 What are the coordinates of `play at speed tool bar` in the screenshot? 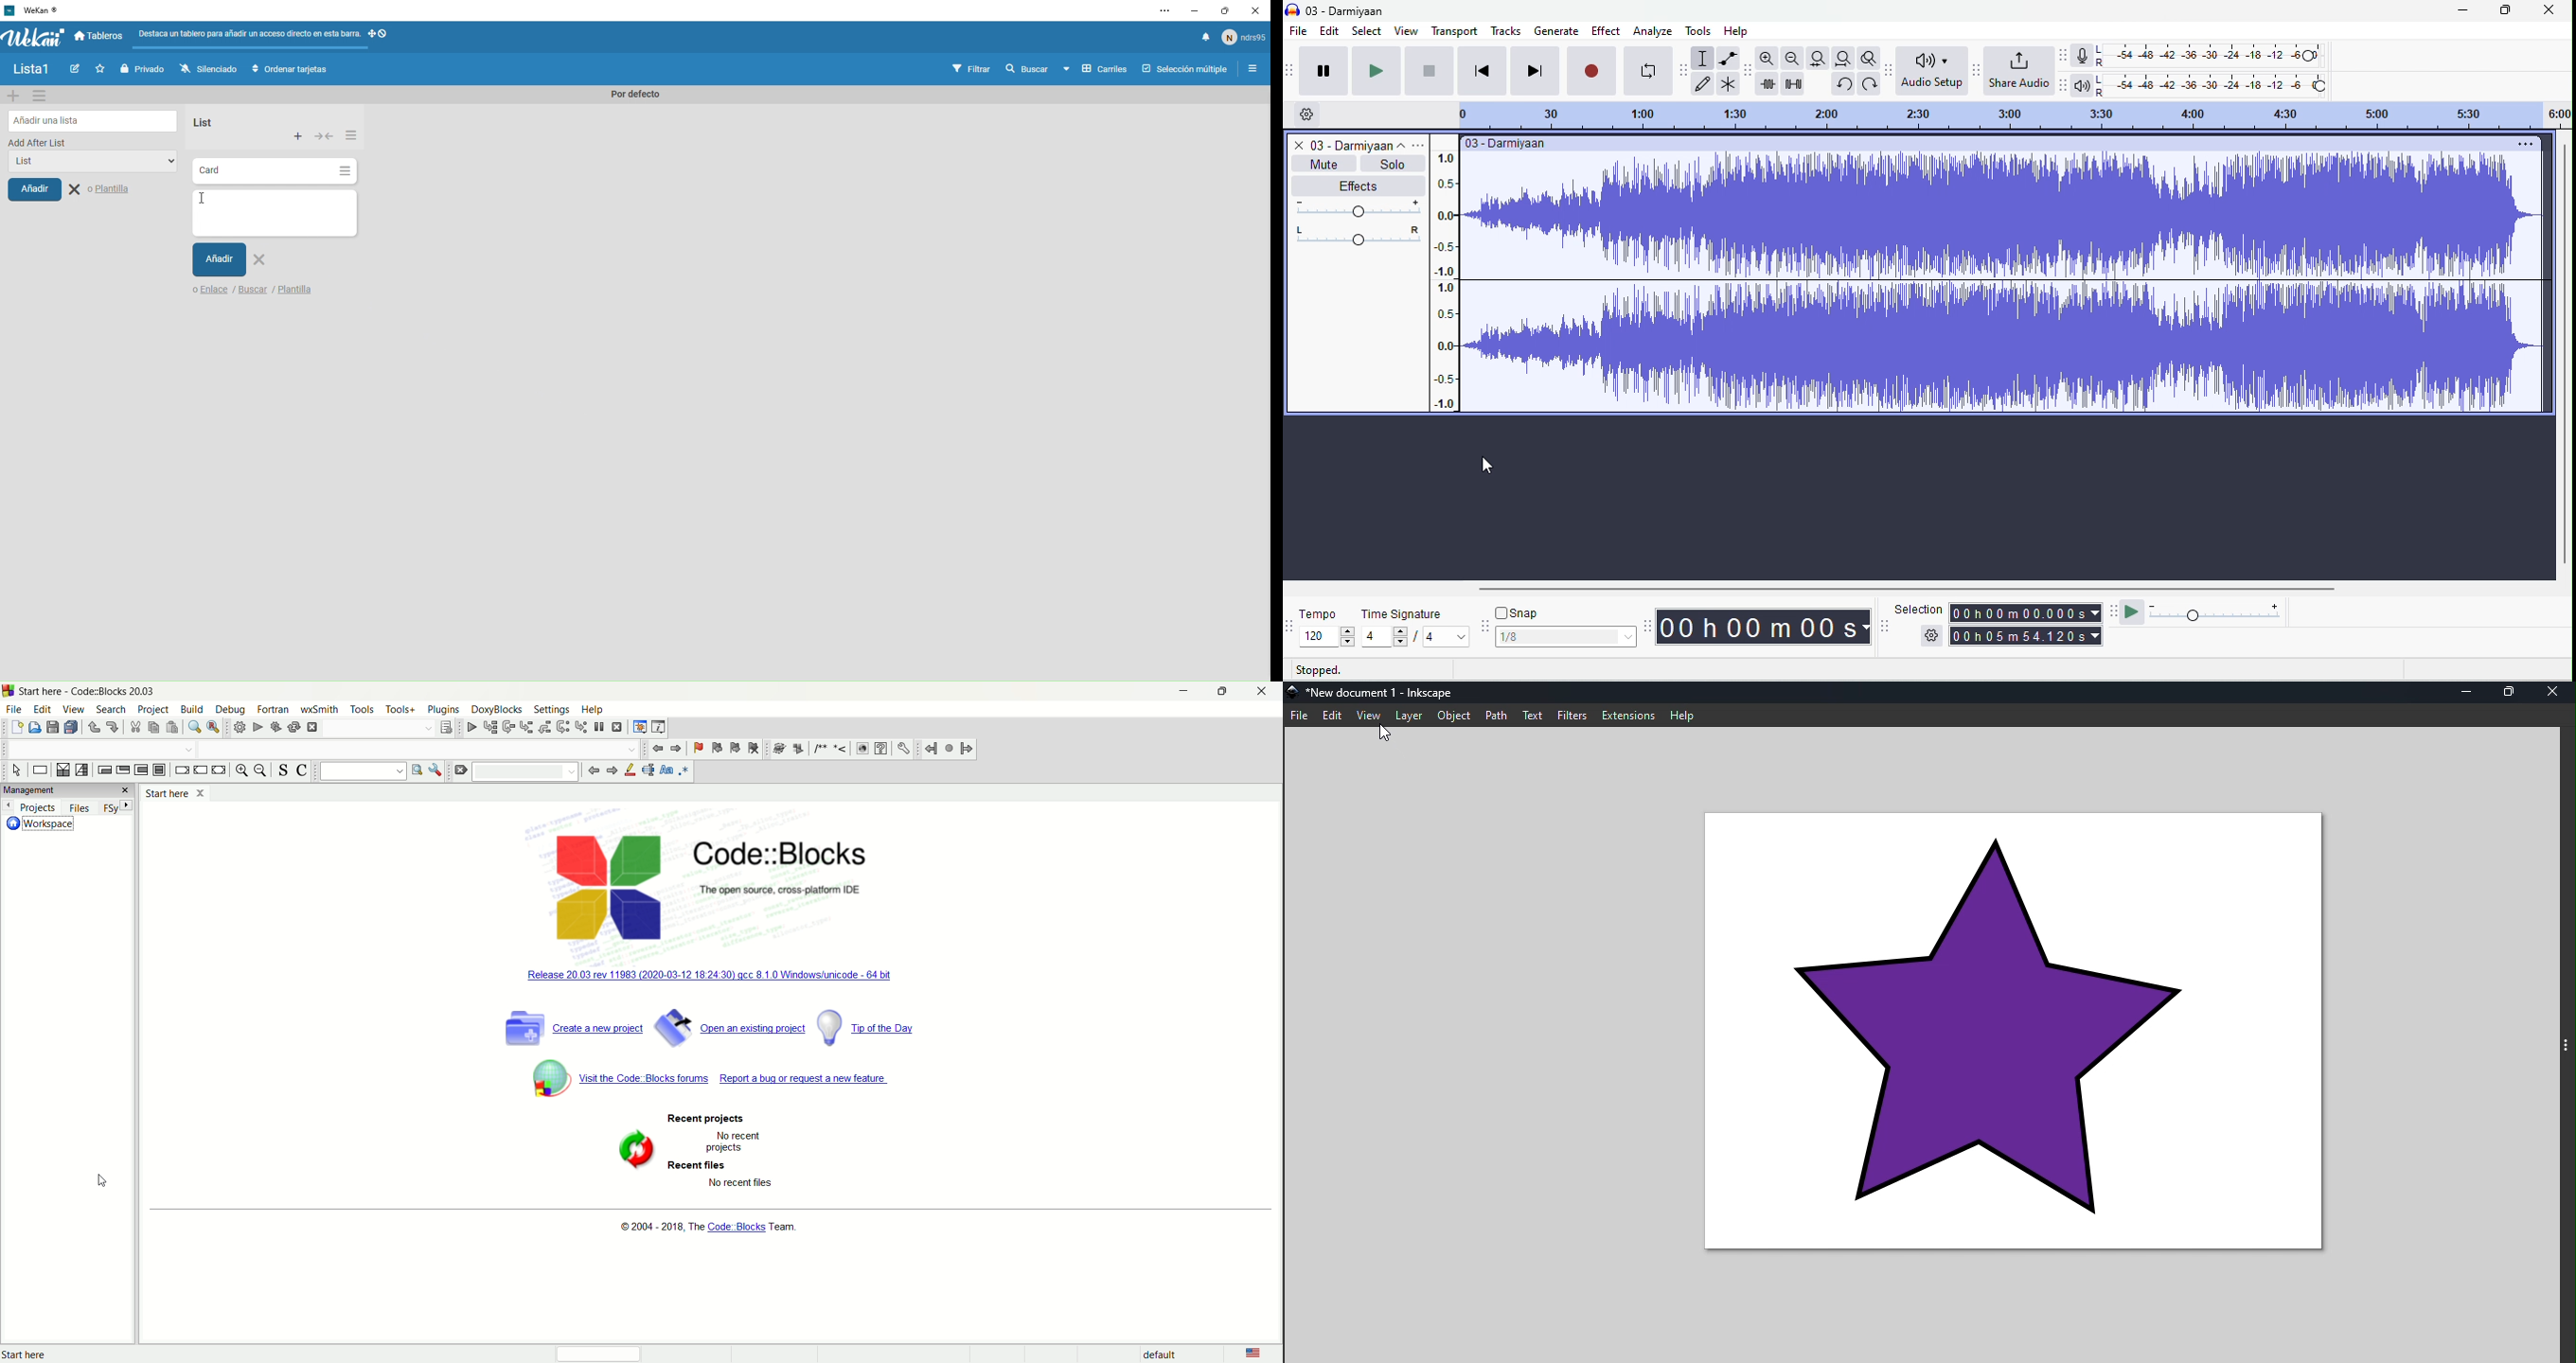 It's located at (2115, 609).